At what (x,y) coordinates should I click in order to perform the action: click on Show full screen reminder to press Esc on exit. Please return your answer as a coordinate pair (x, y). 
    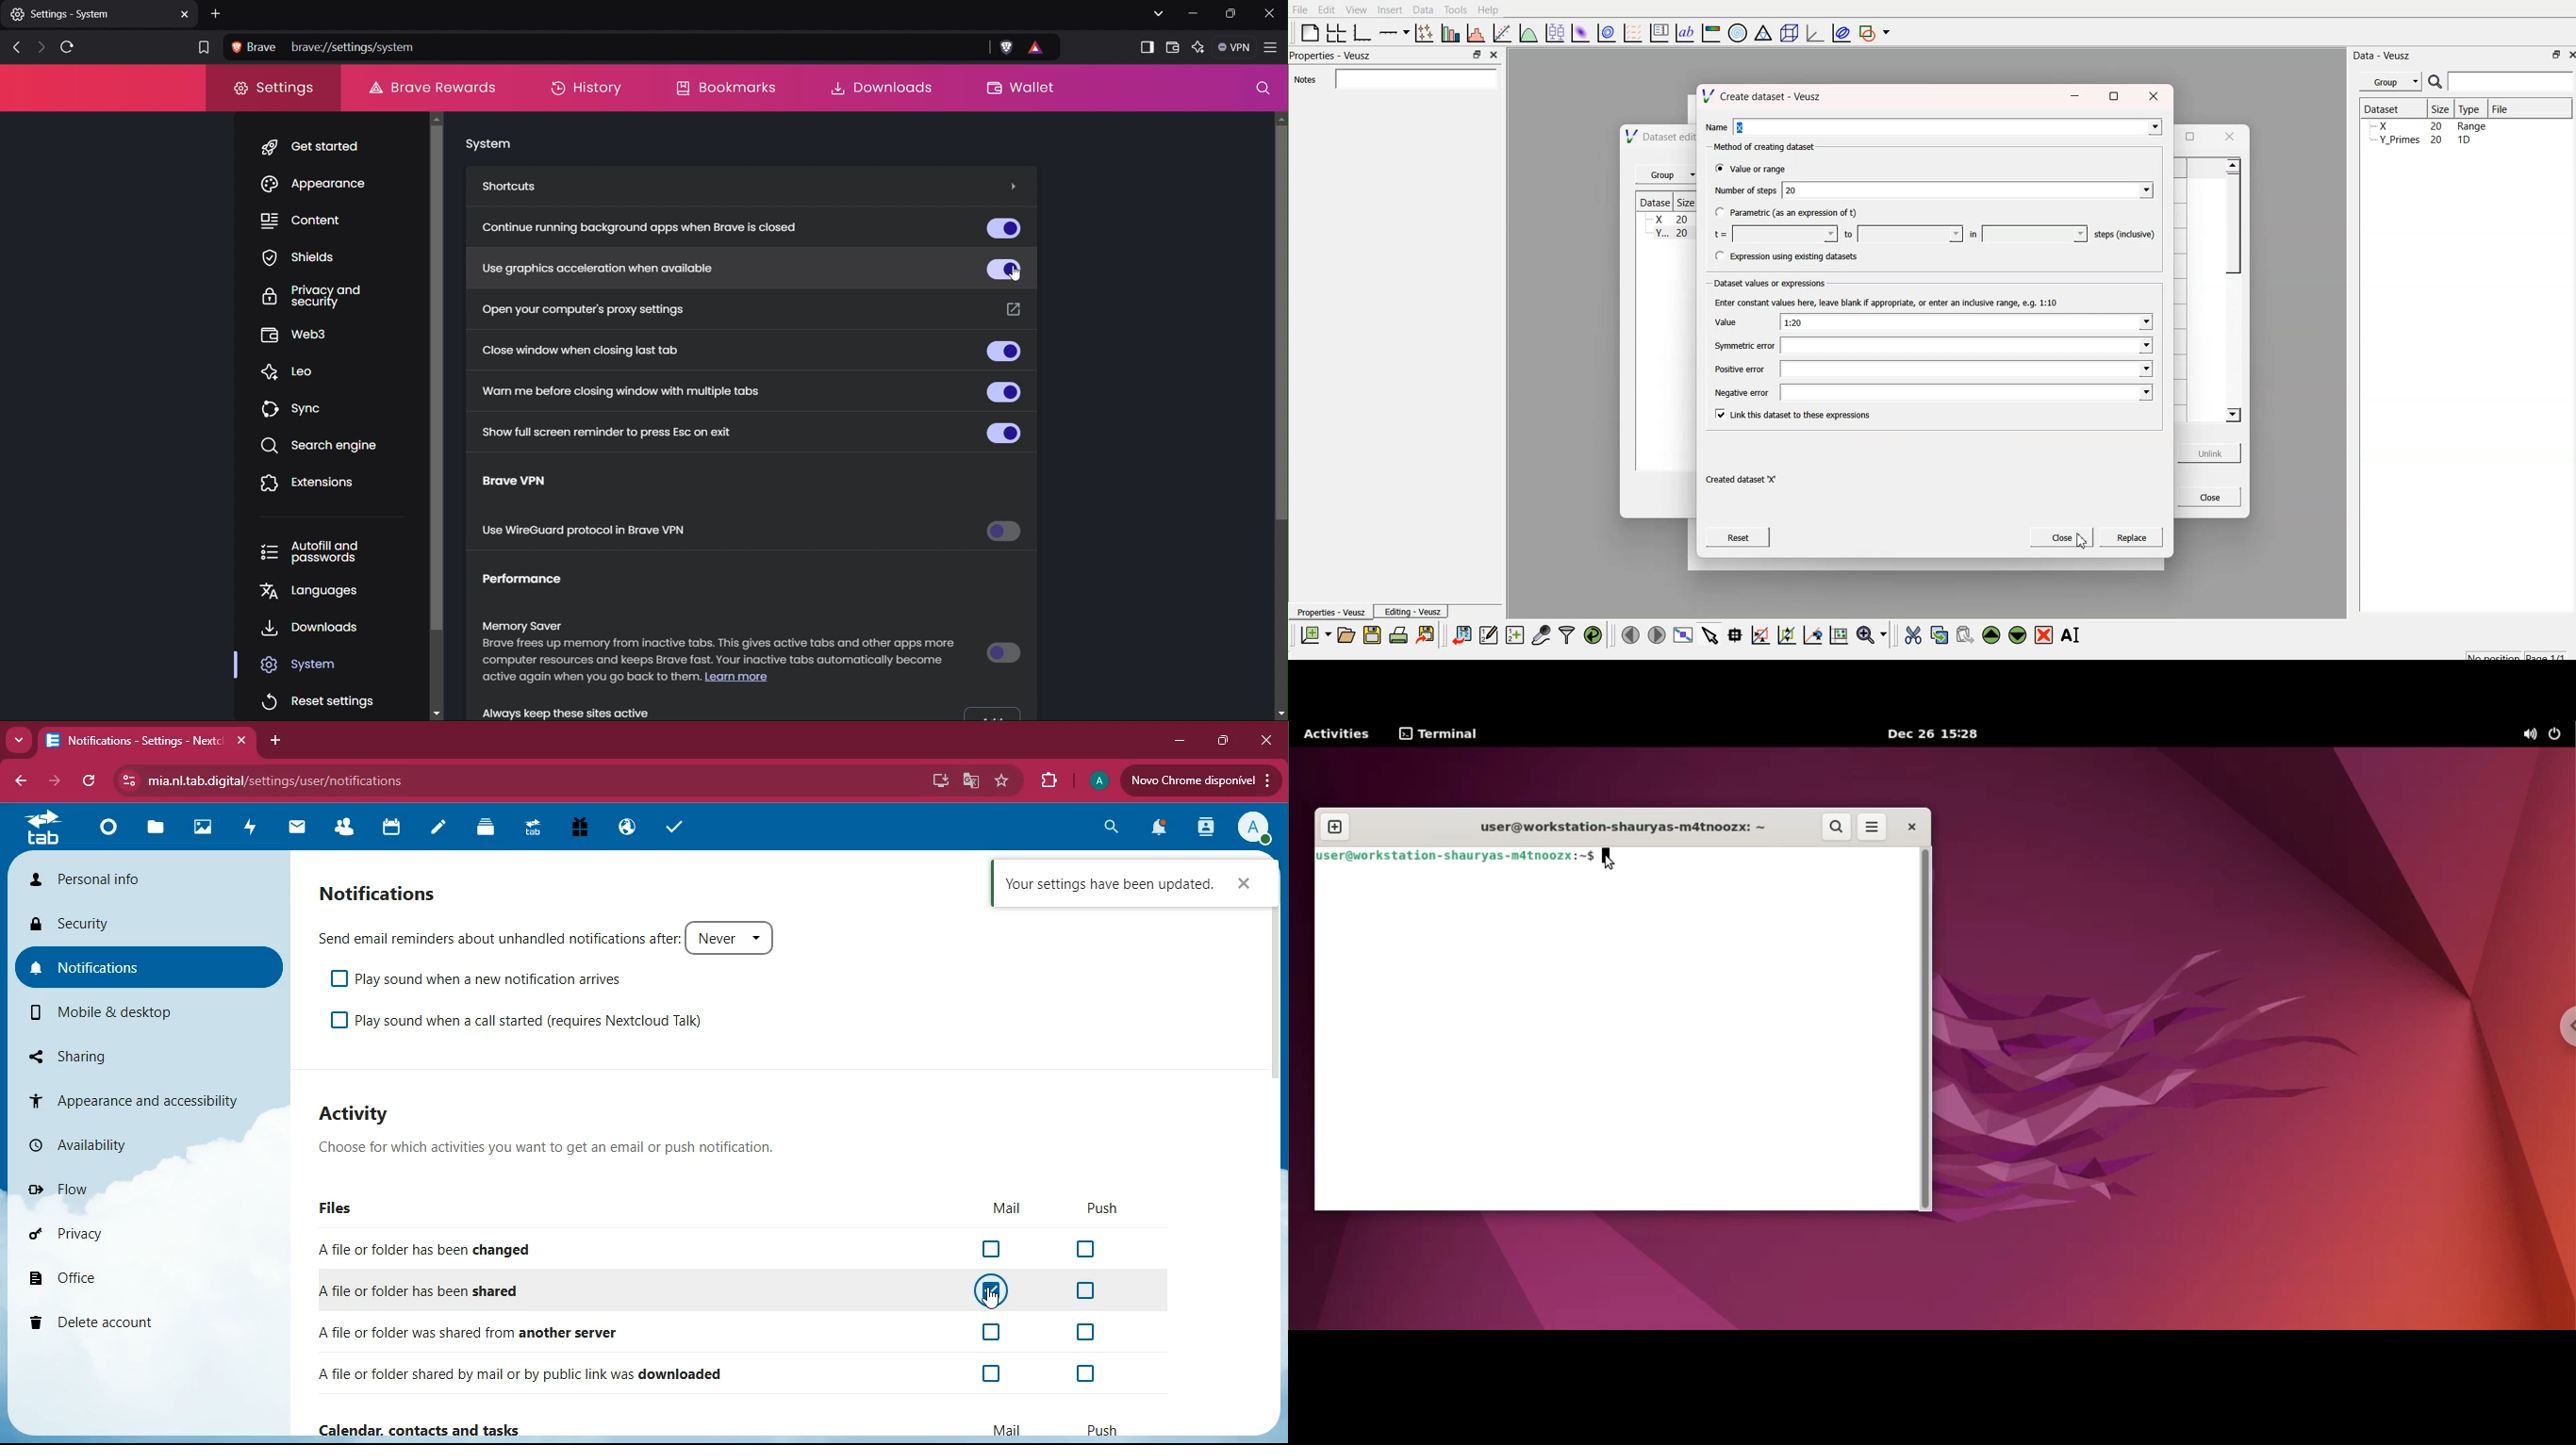
    Looking at the image, I should click on (602, 431).